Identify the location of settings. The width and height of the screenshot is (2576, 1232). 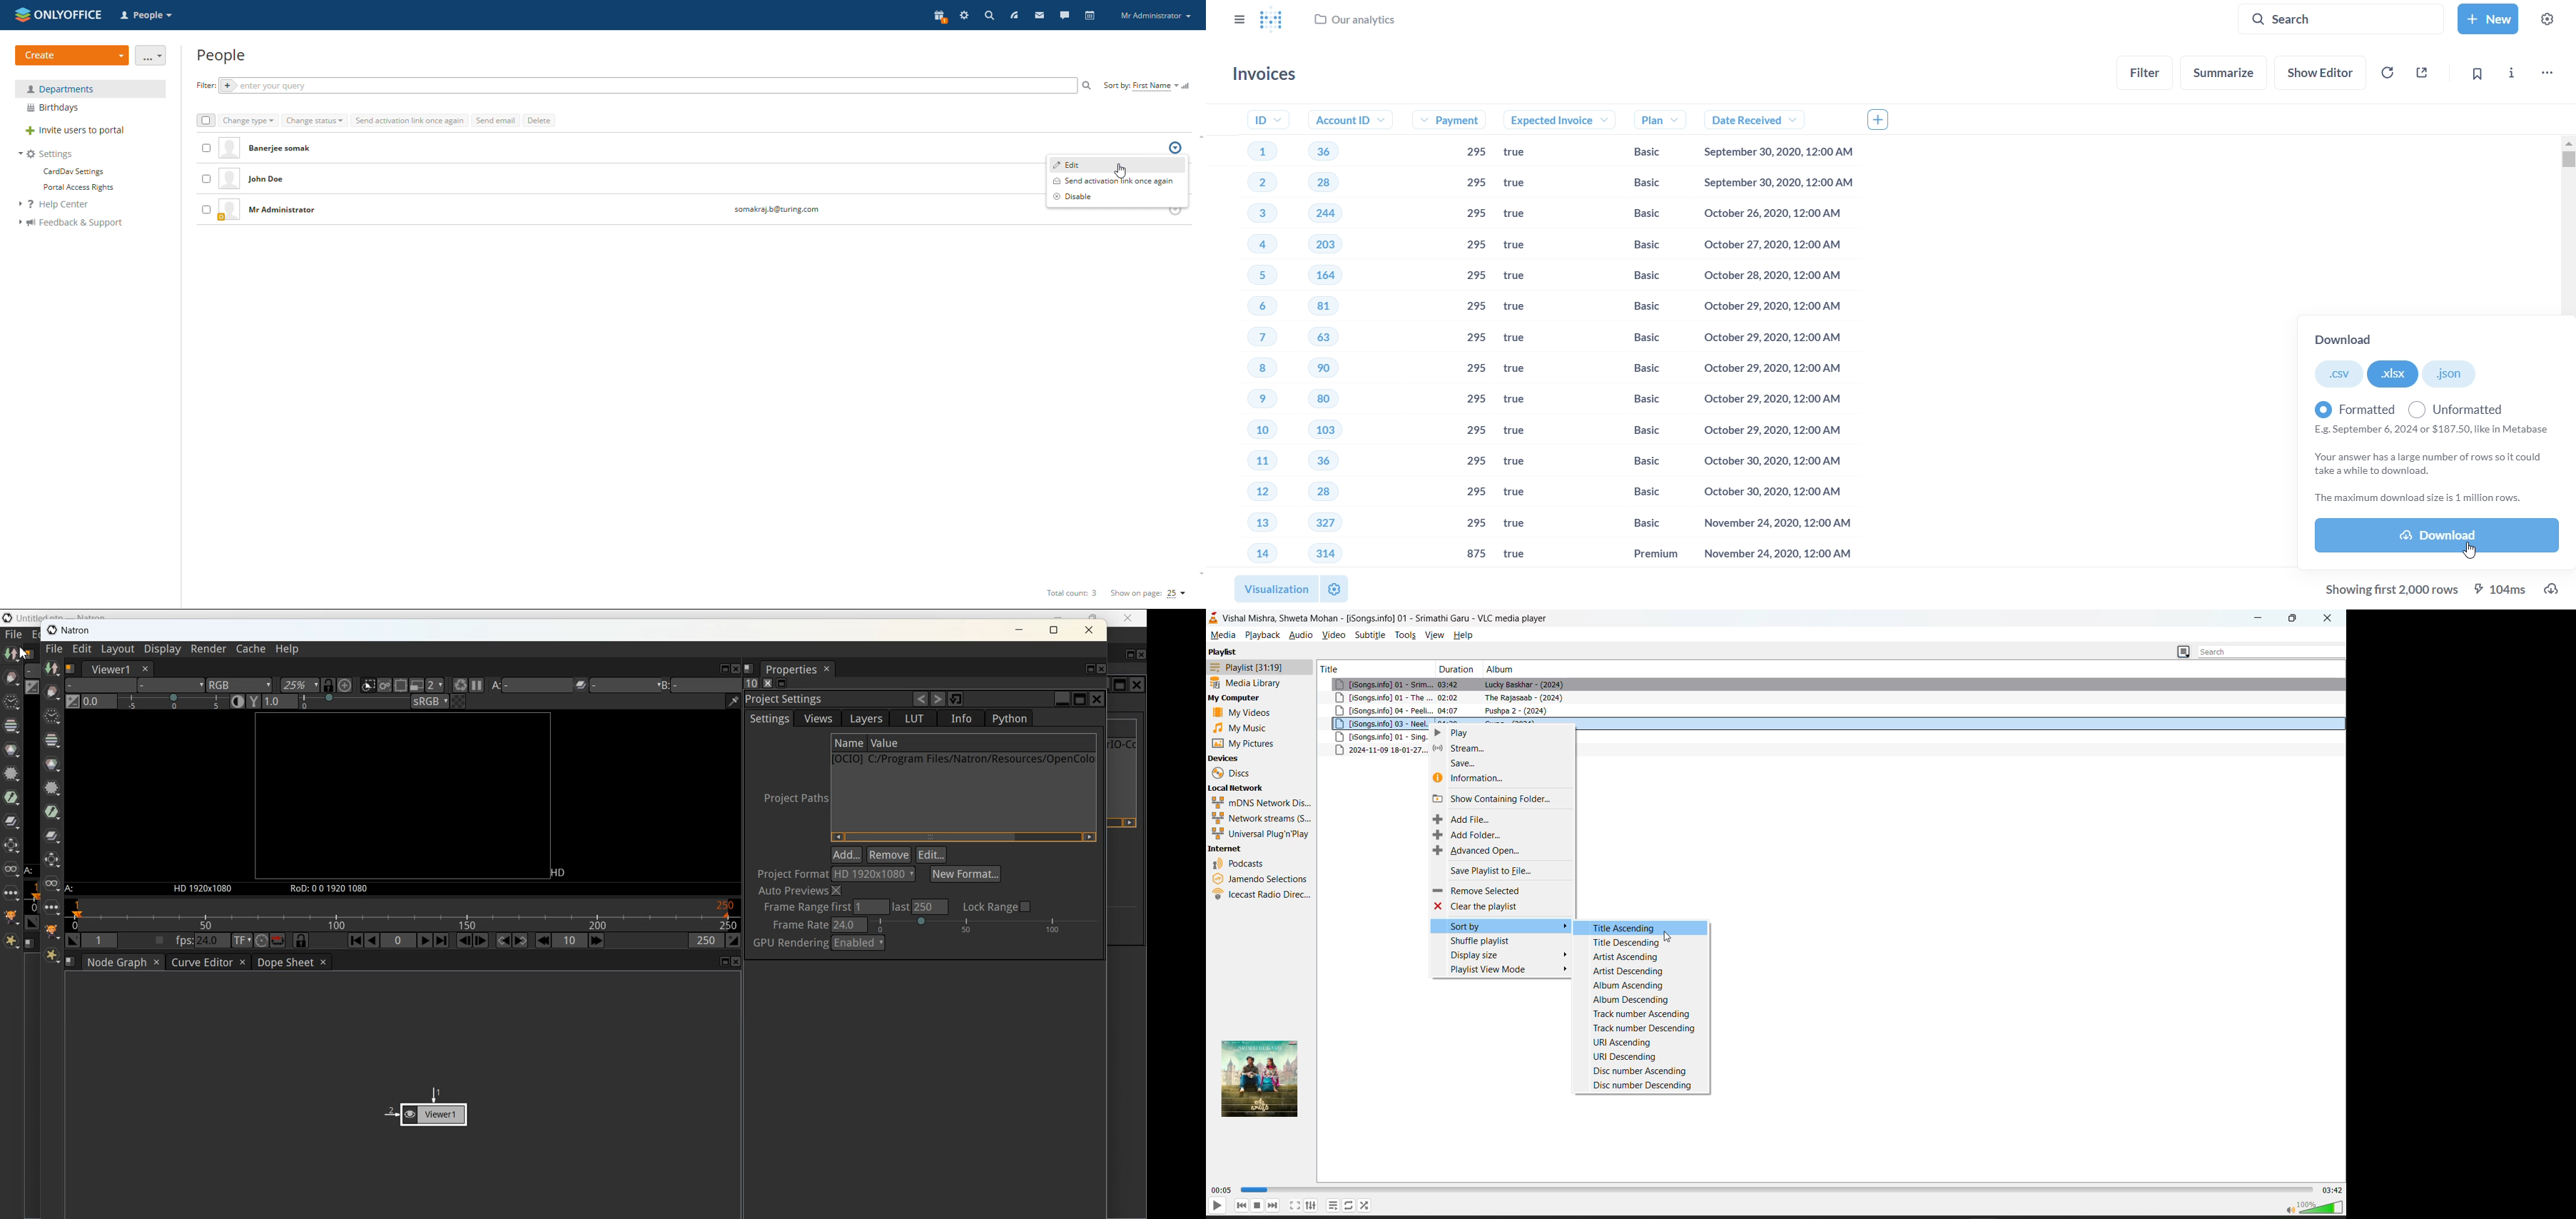
(964, 16).